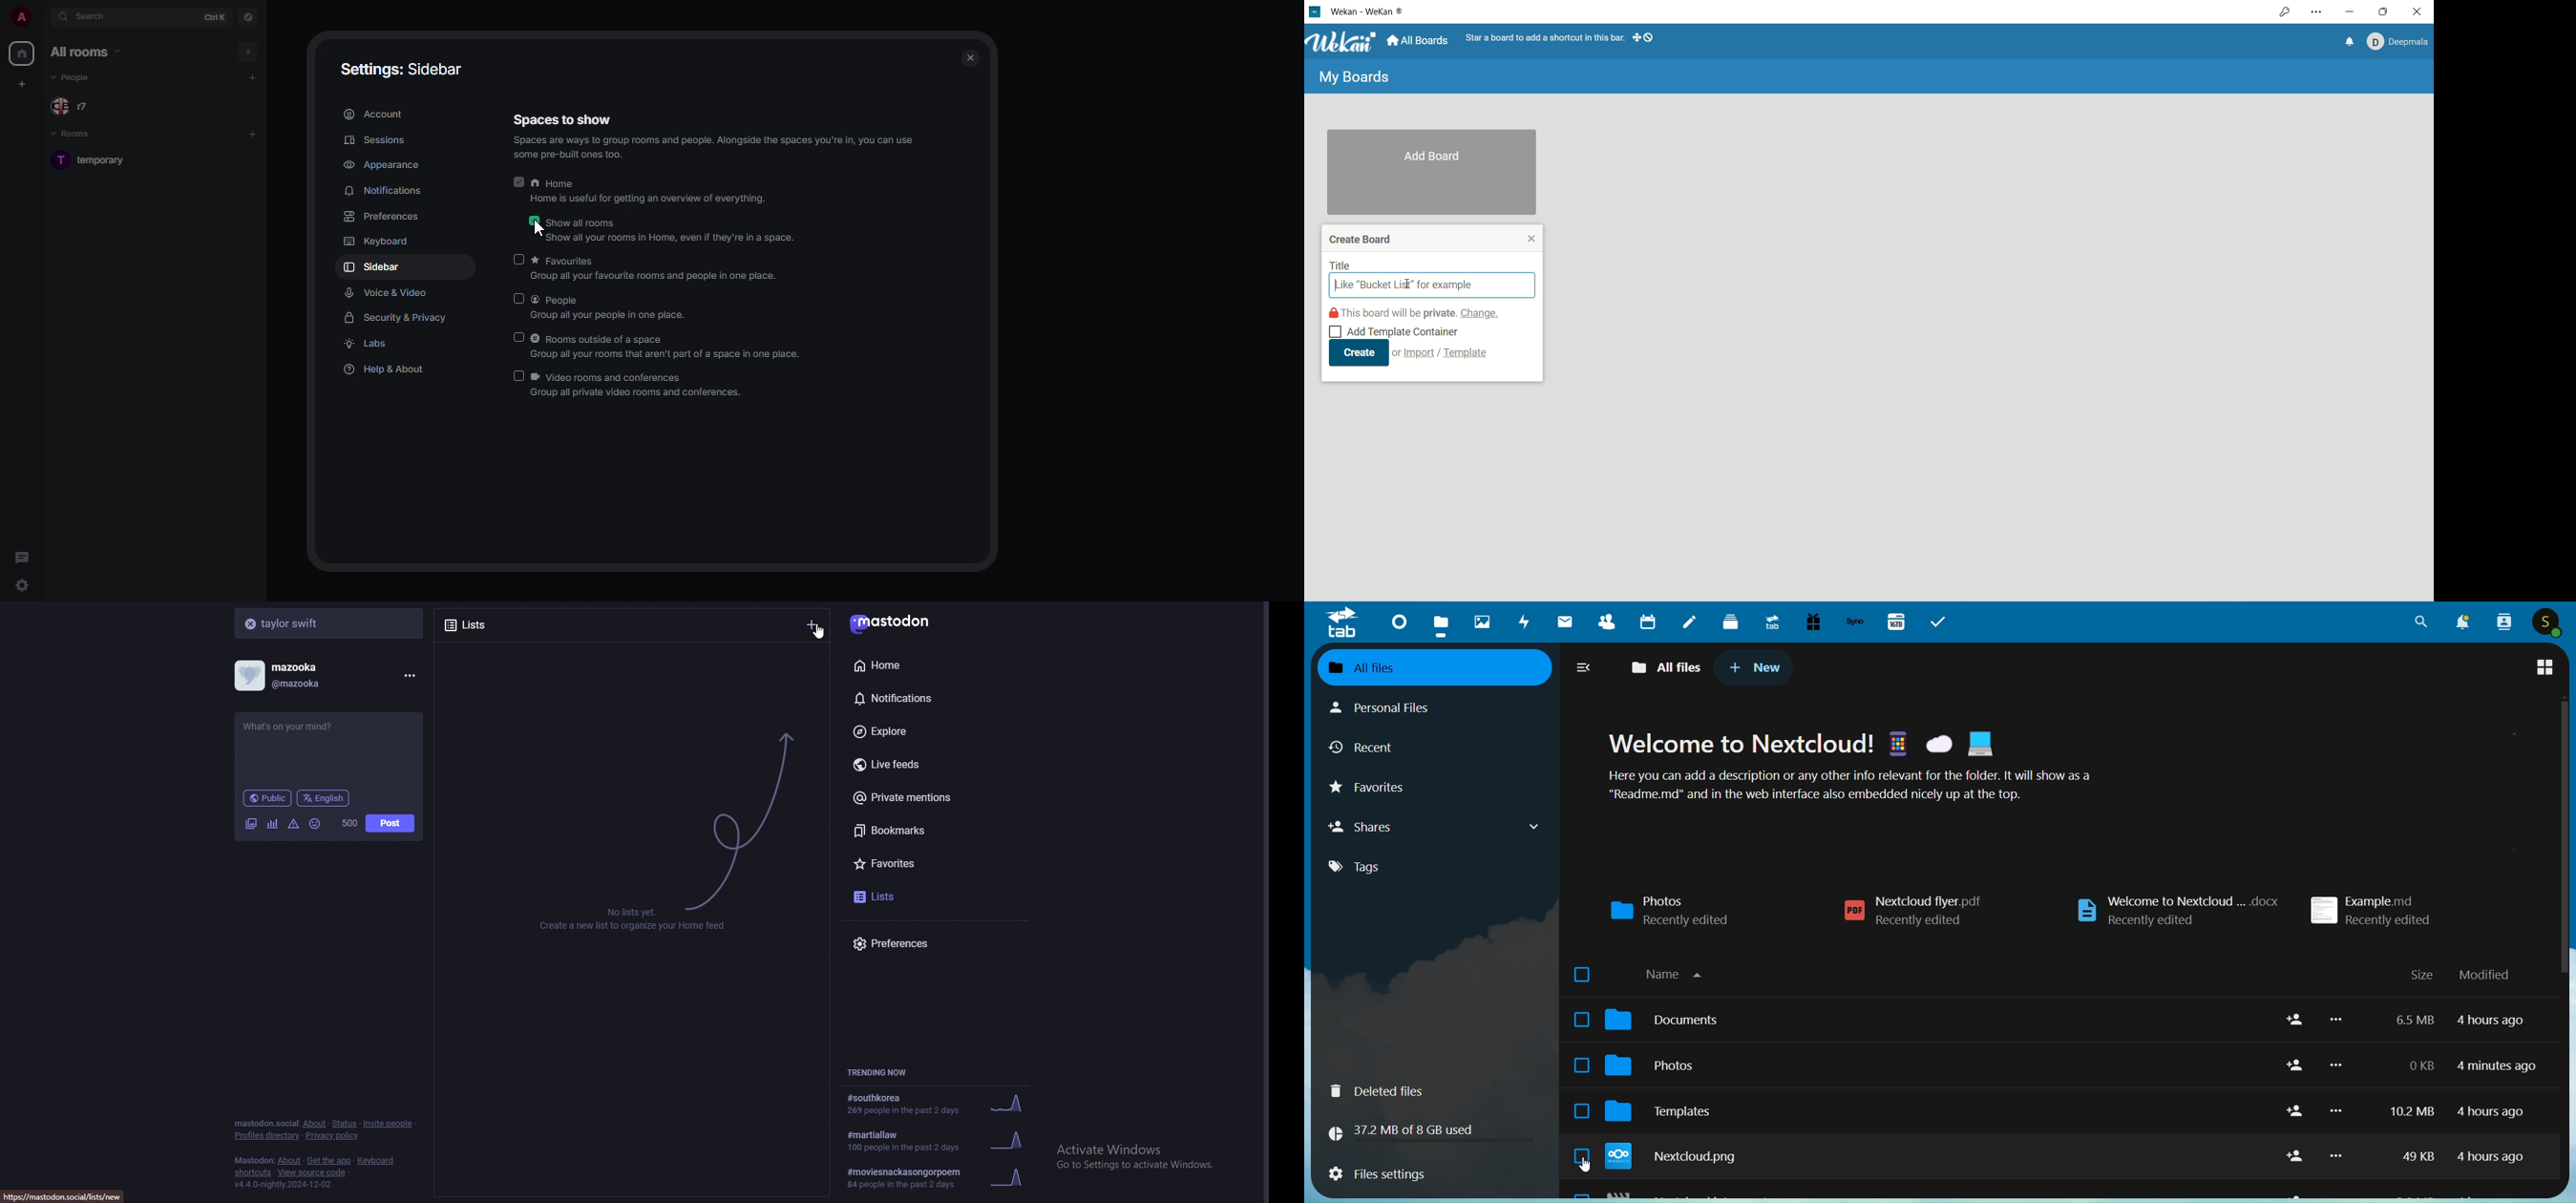  I want to click on appearance, so click(385, 166).